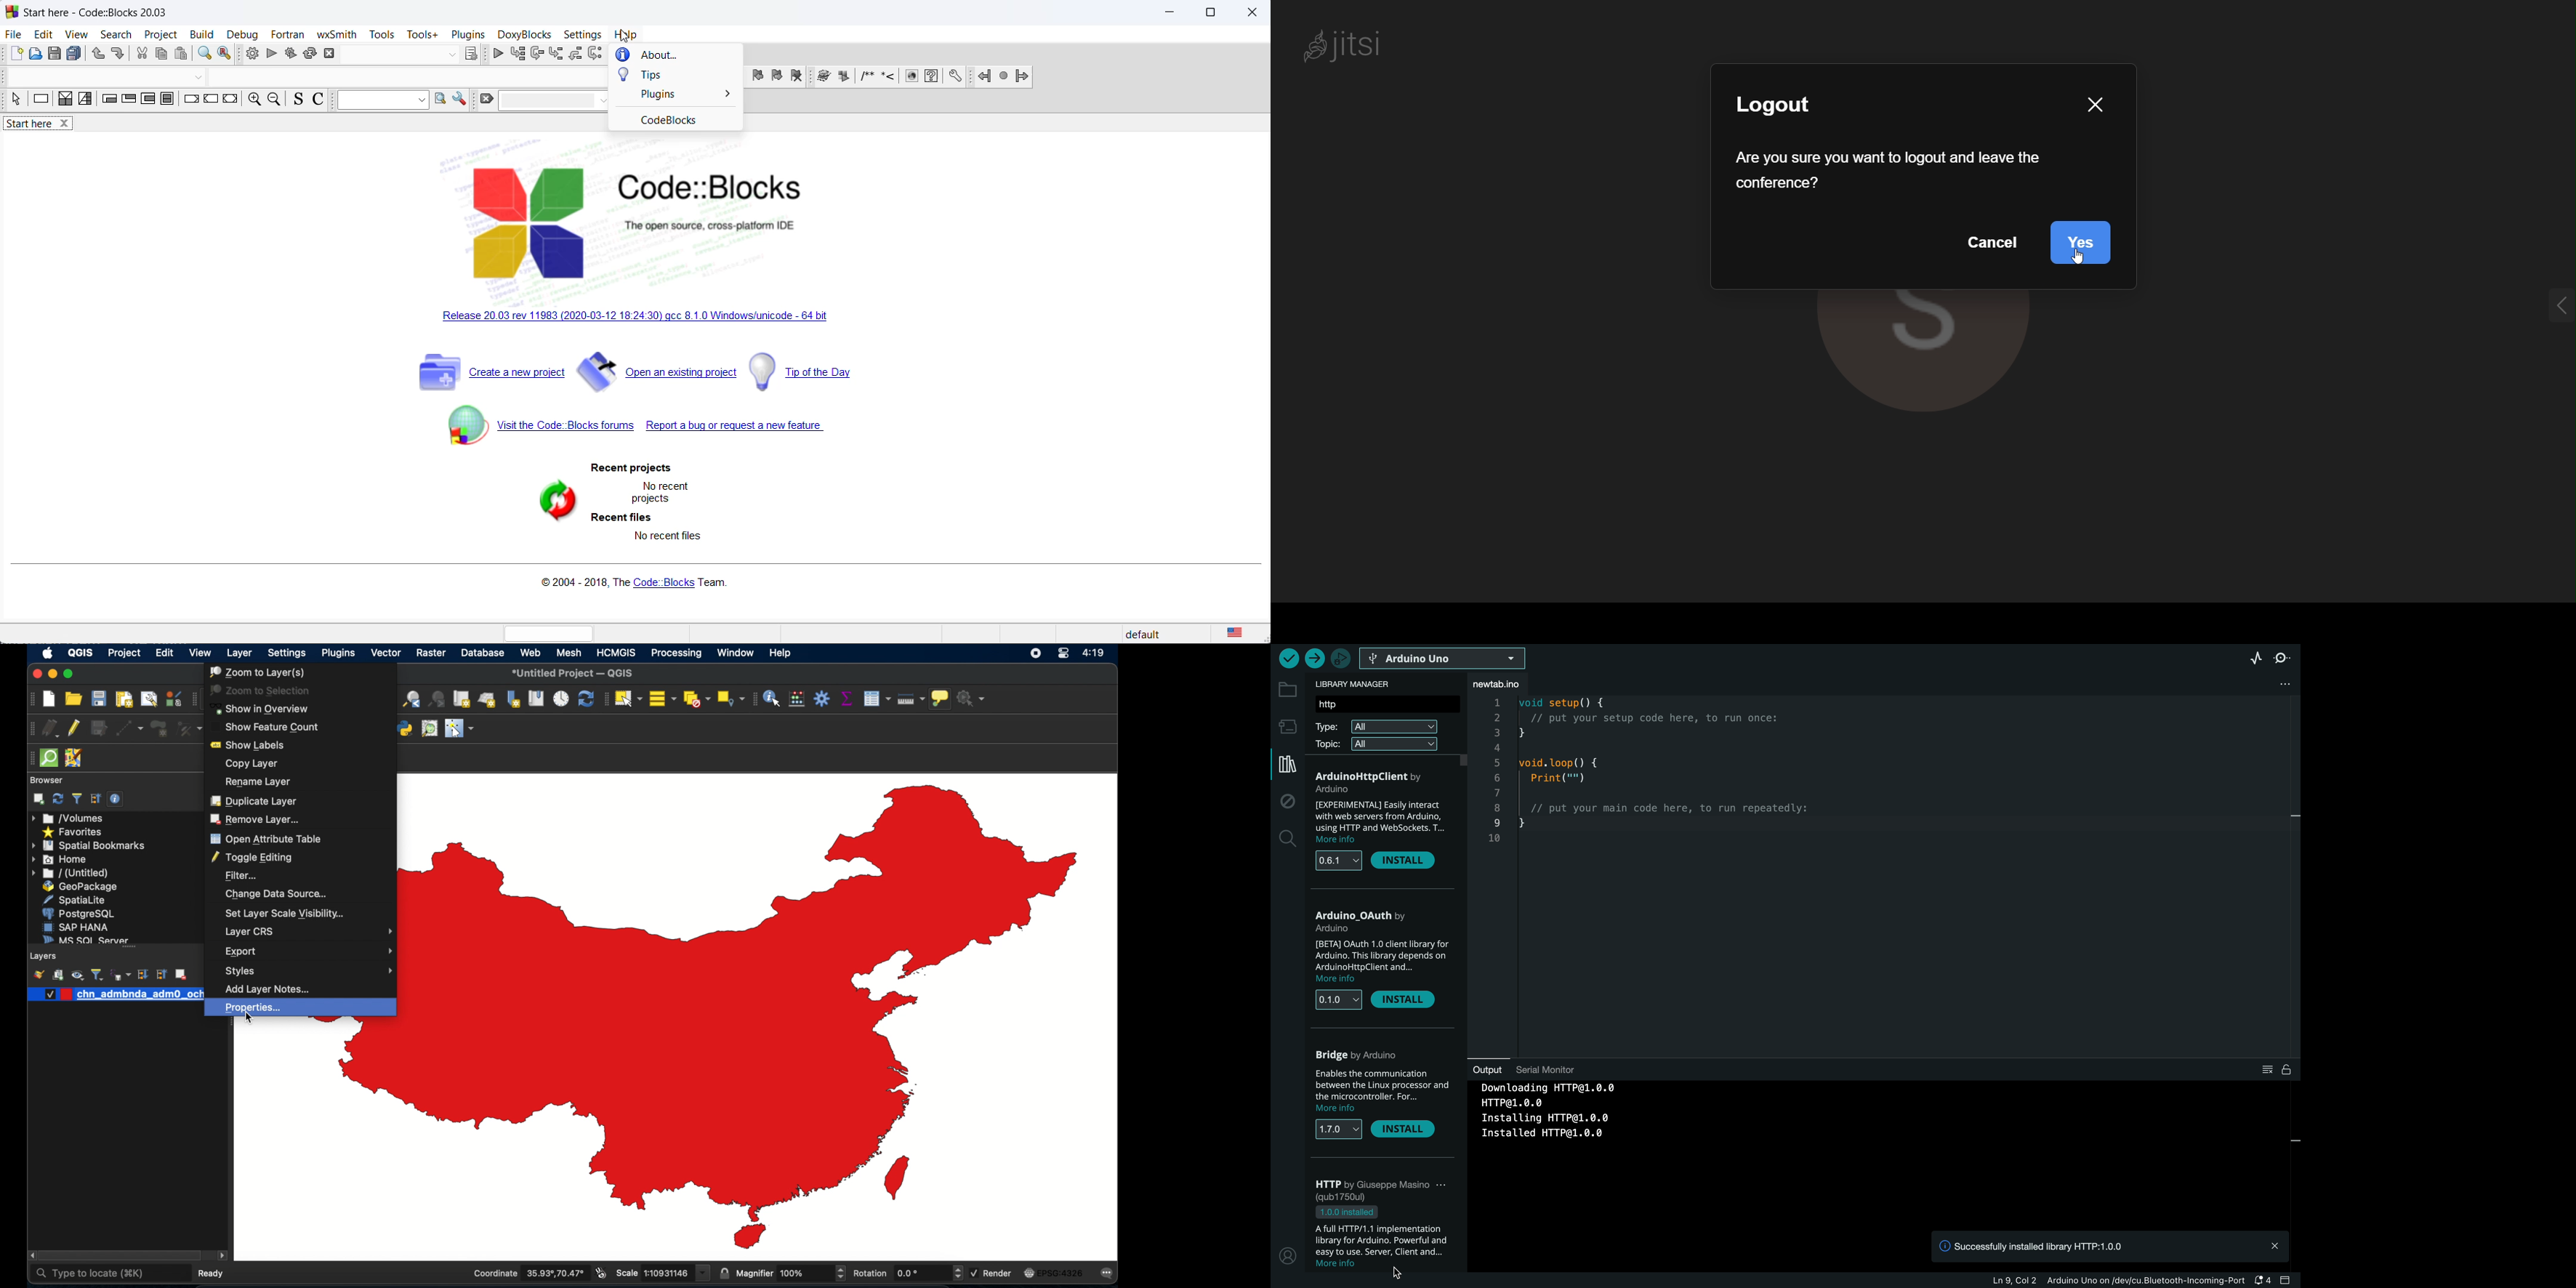  What do you see at coordinates (99, 53) in the screenshot?
I see `undo` at bounding box center [99, 53].